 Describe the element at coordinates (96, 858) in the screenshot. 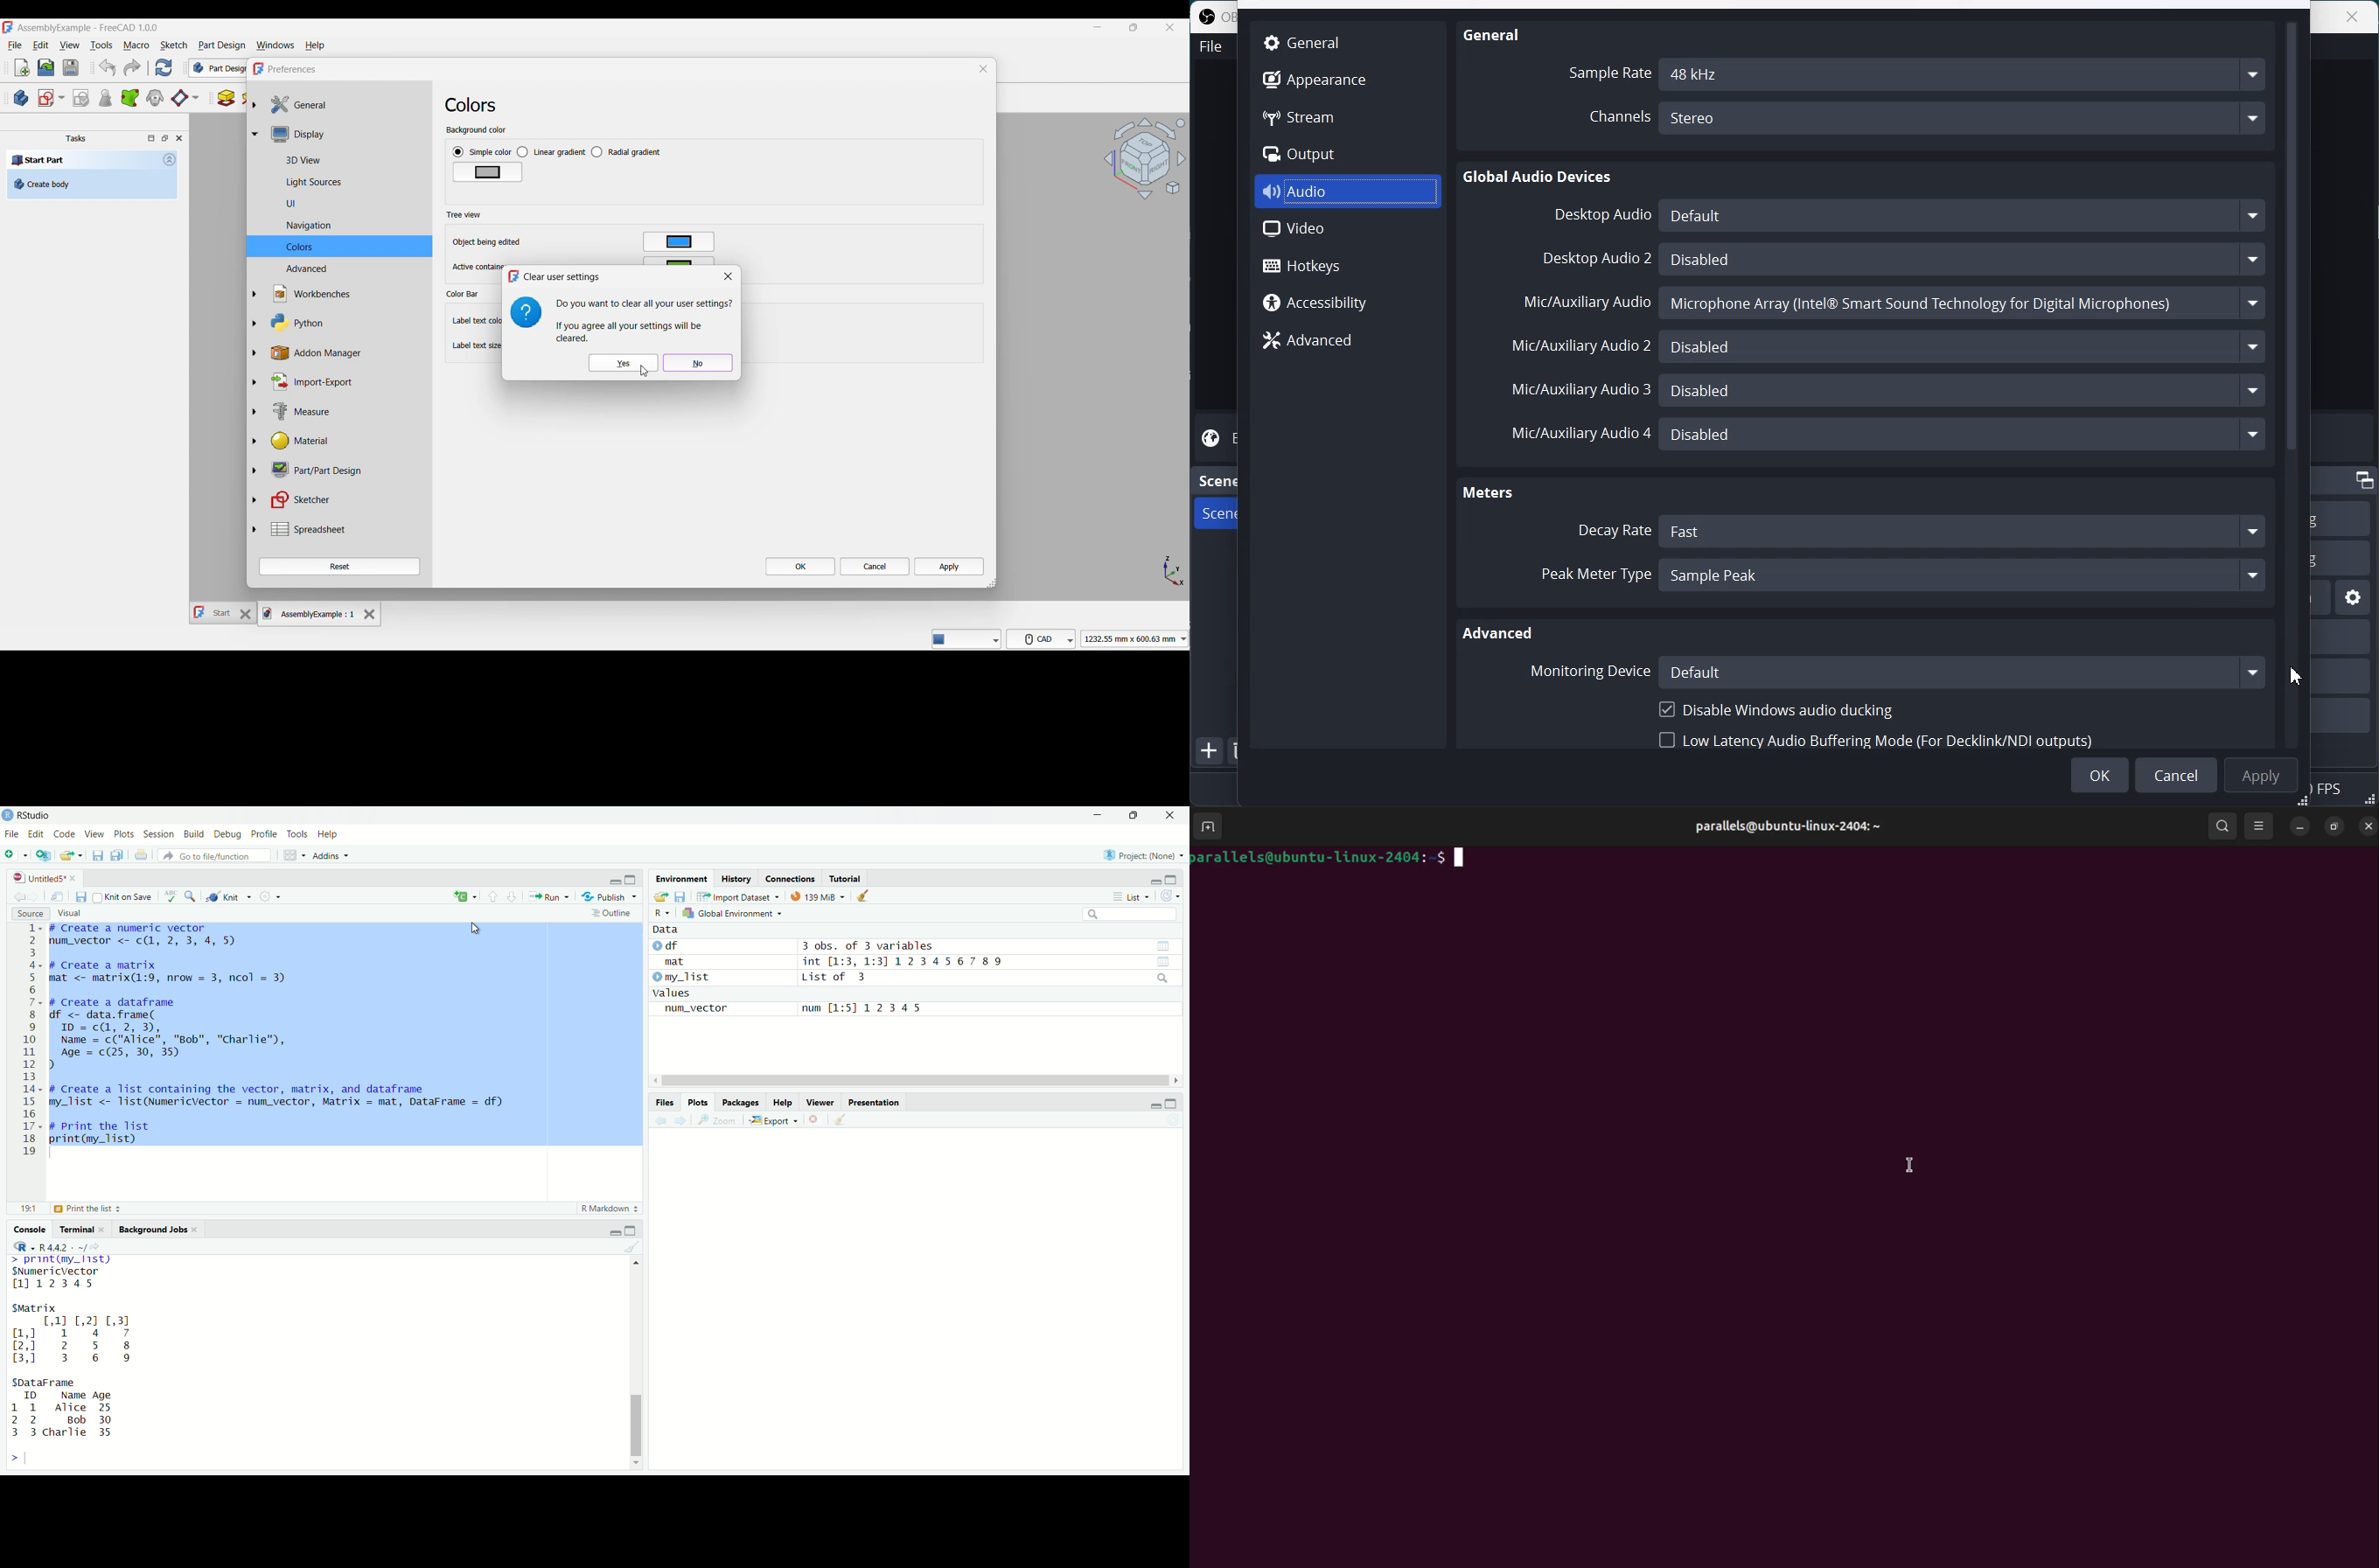

I see `save` at that location.